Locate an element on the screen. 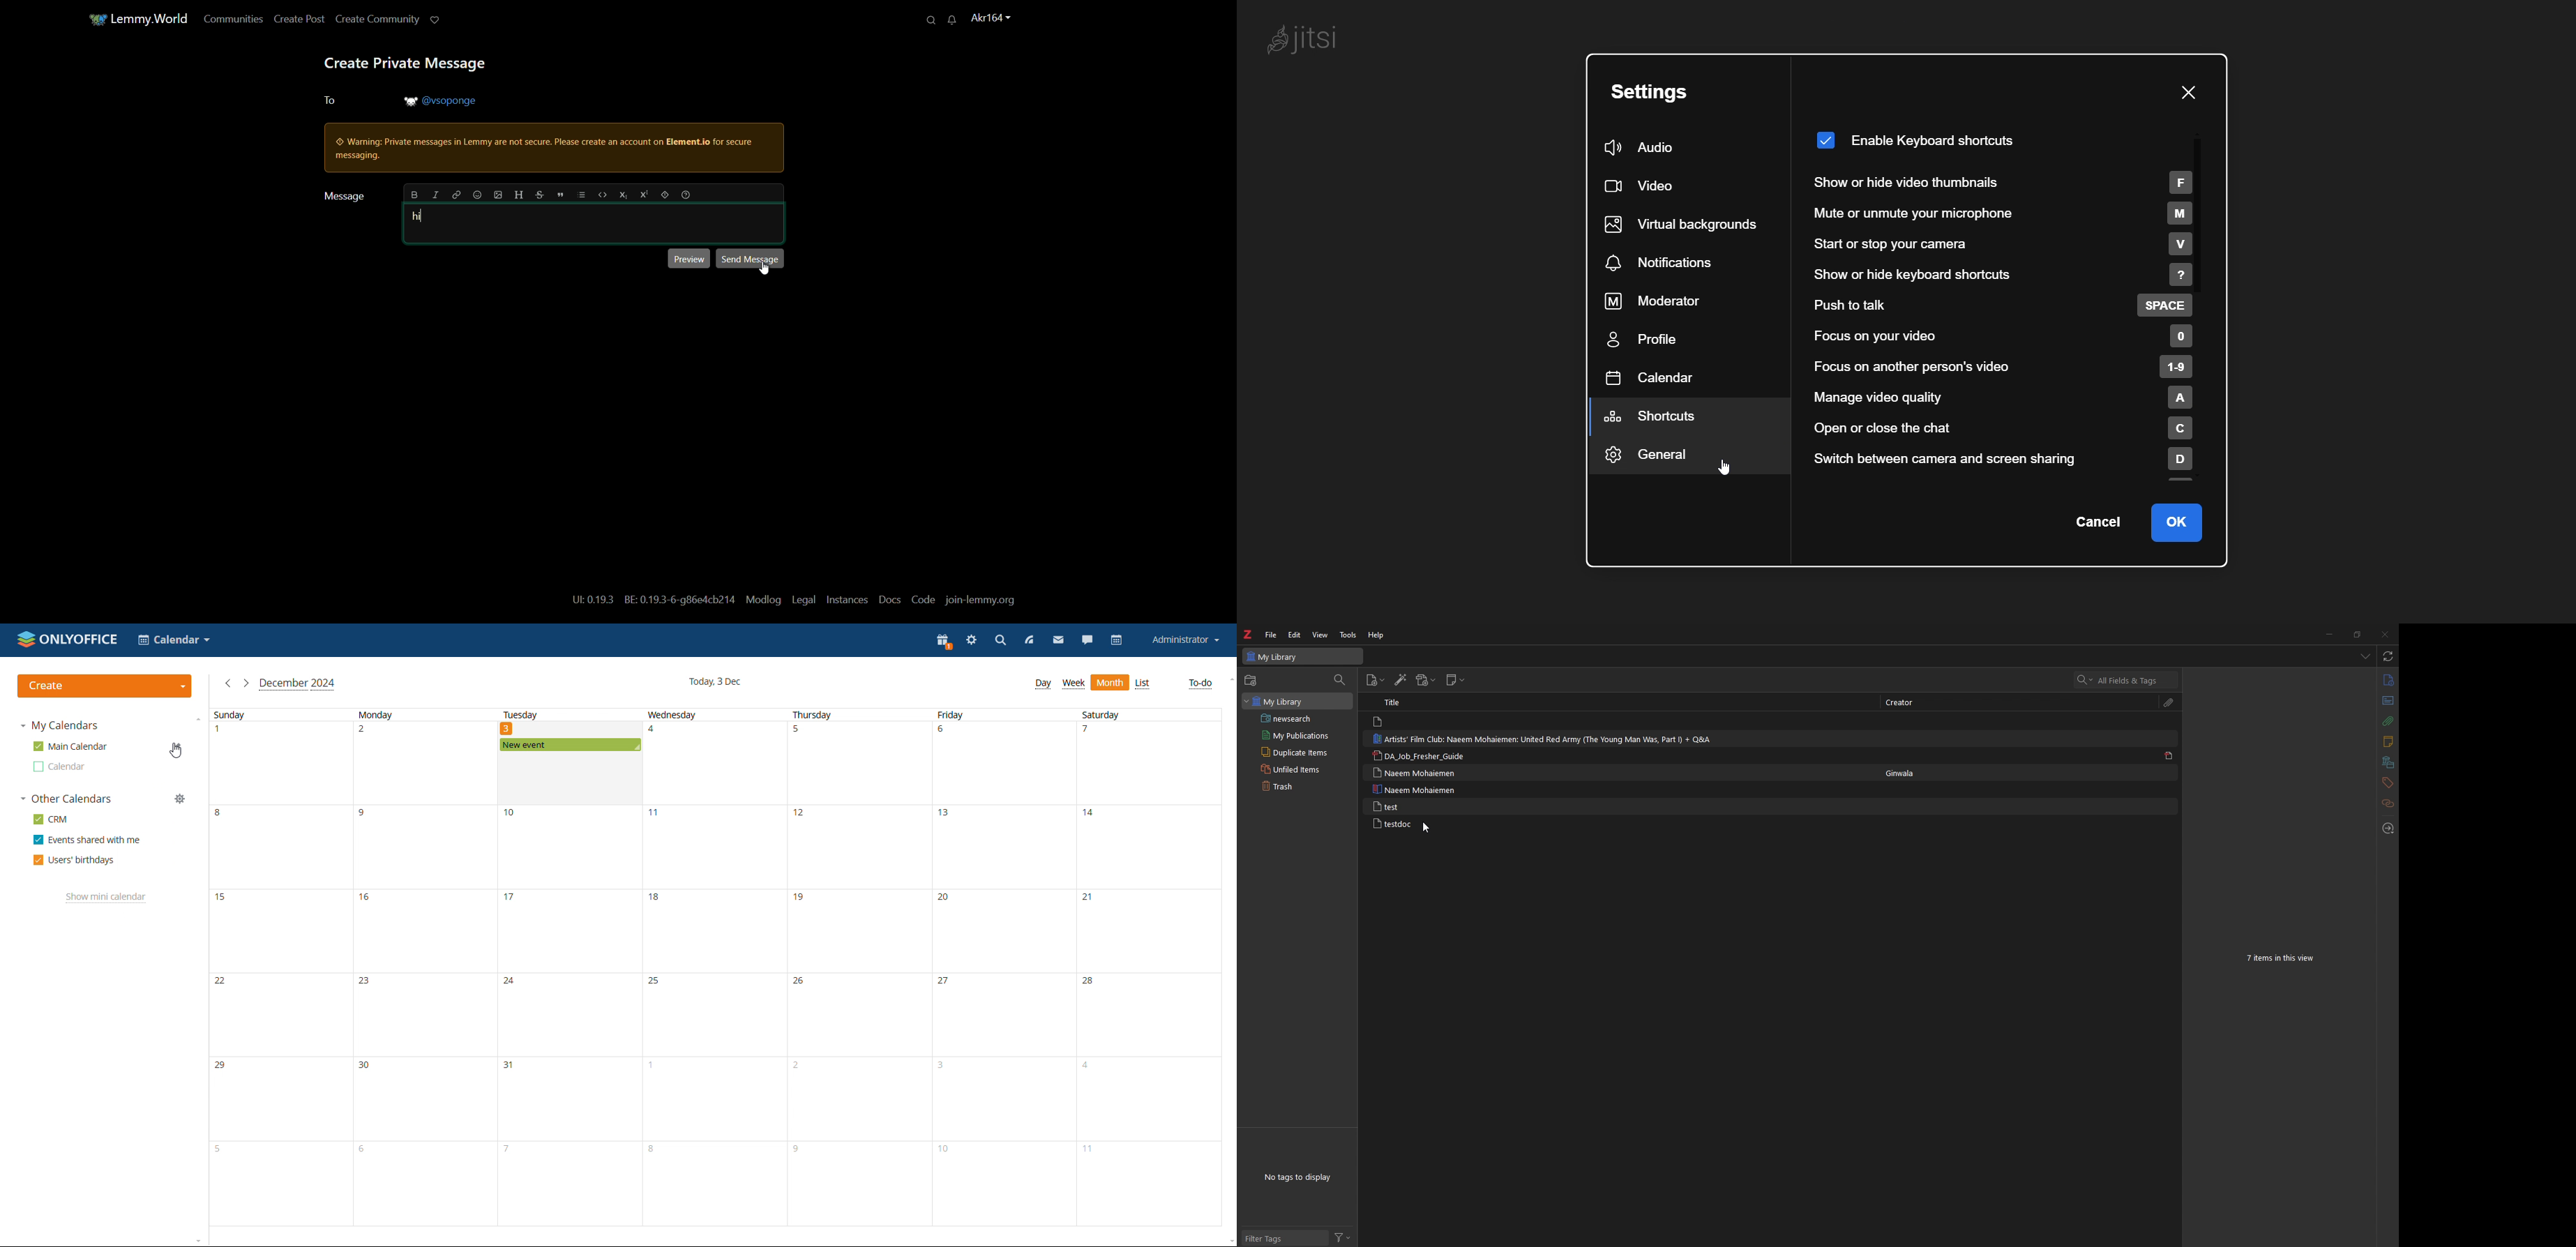 Image resolution: width=2576 pixels, height=1260 pixels. No tags to display is located at coordinates (1300, 1177).